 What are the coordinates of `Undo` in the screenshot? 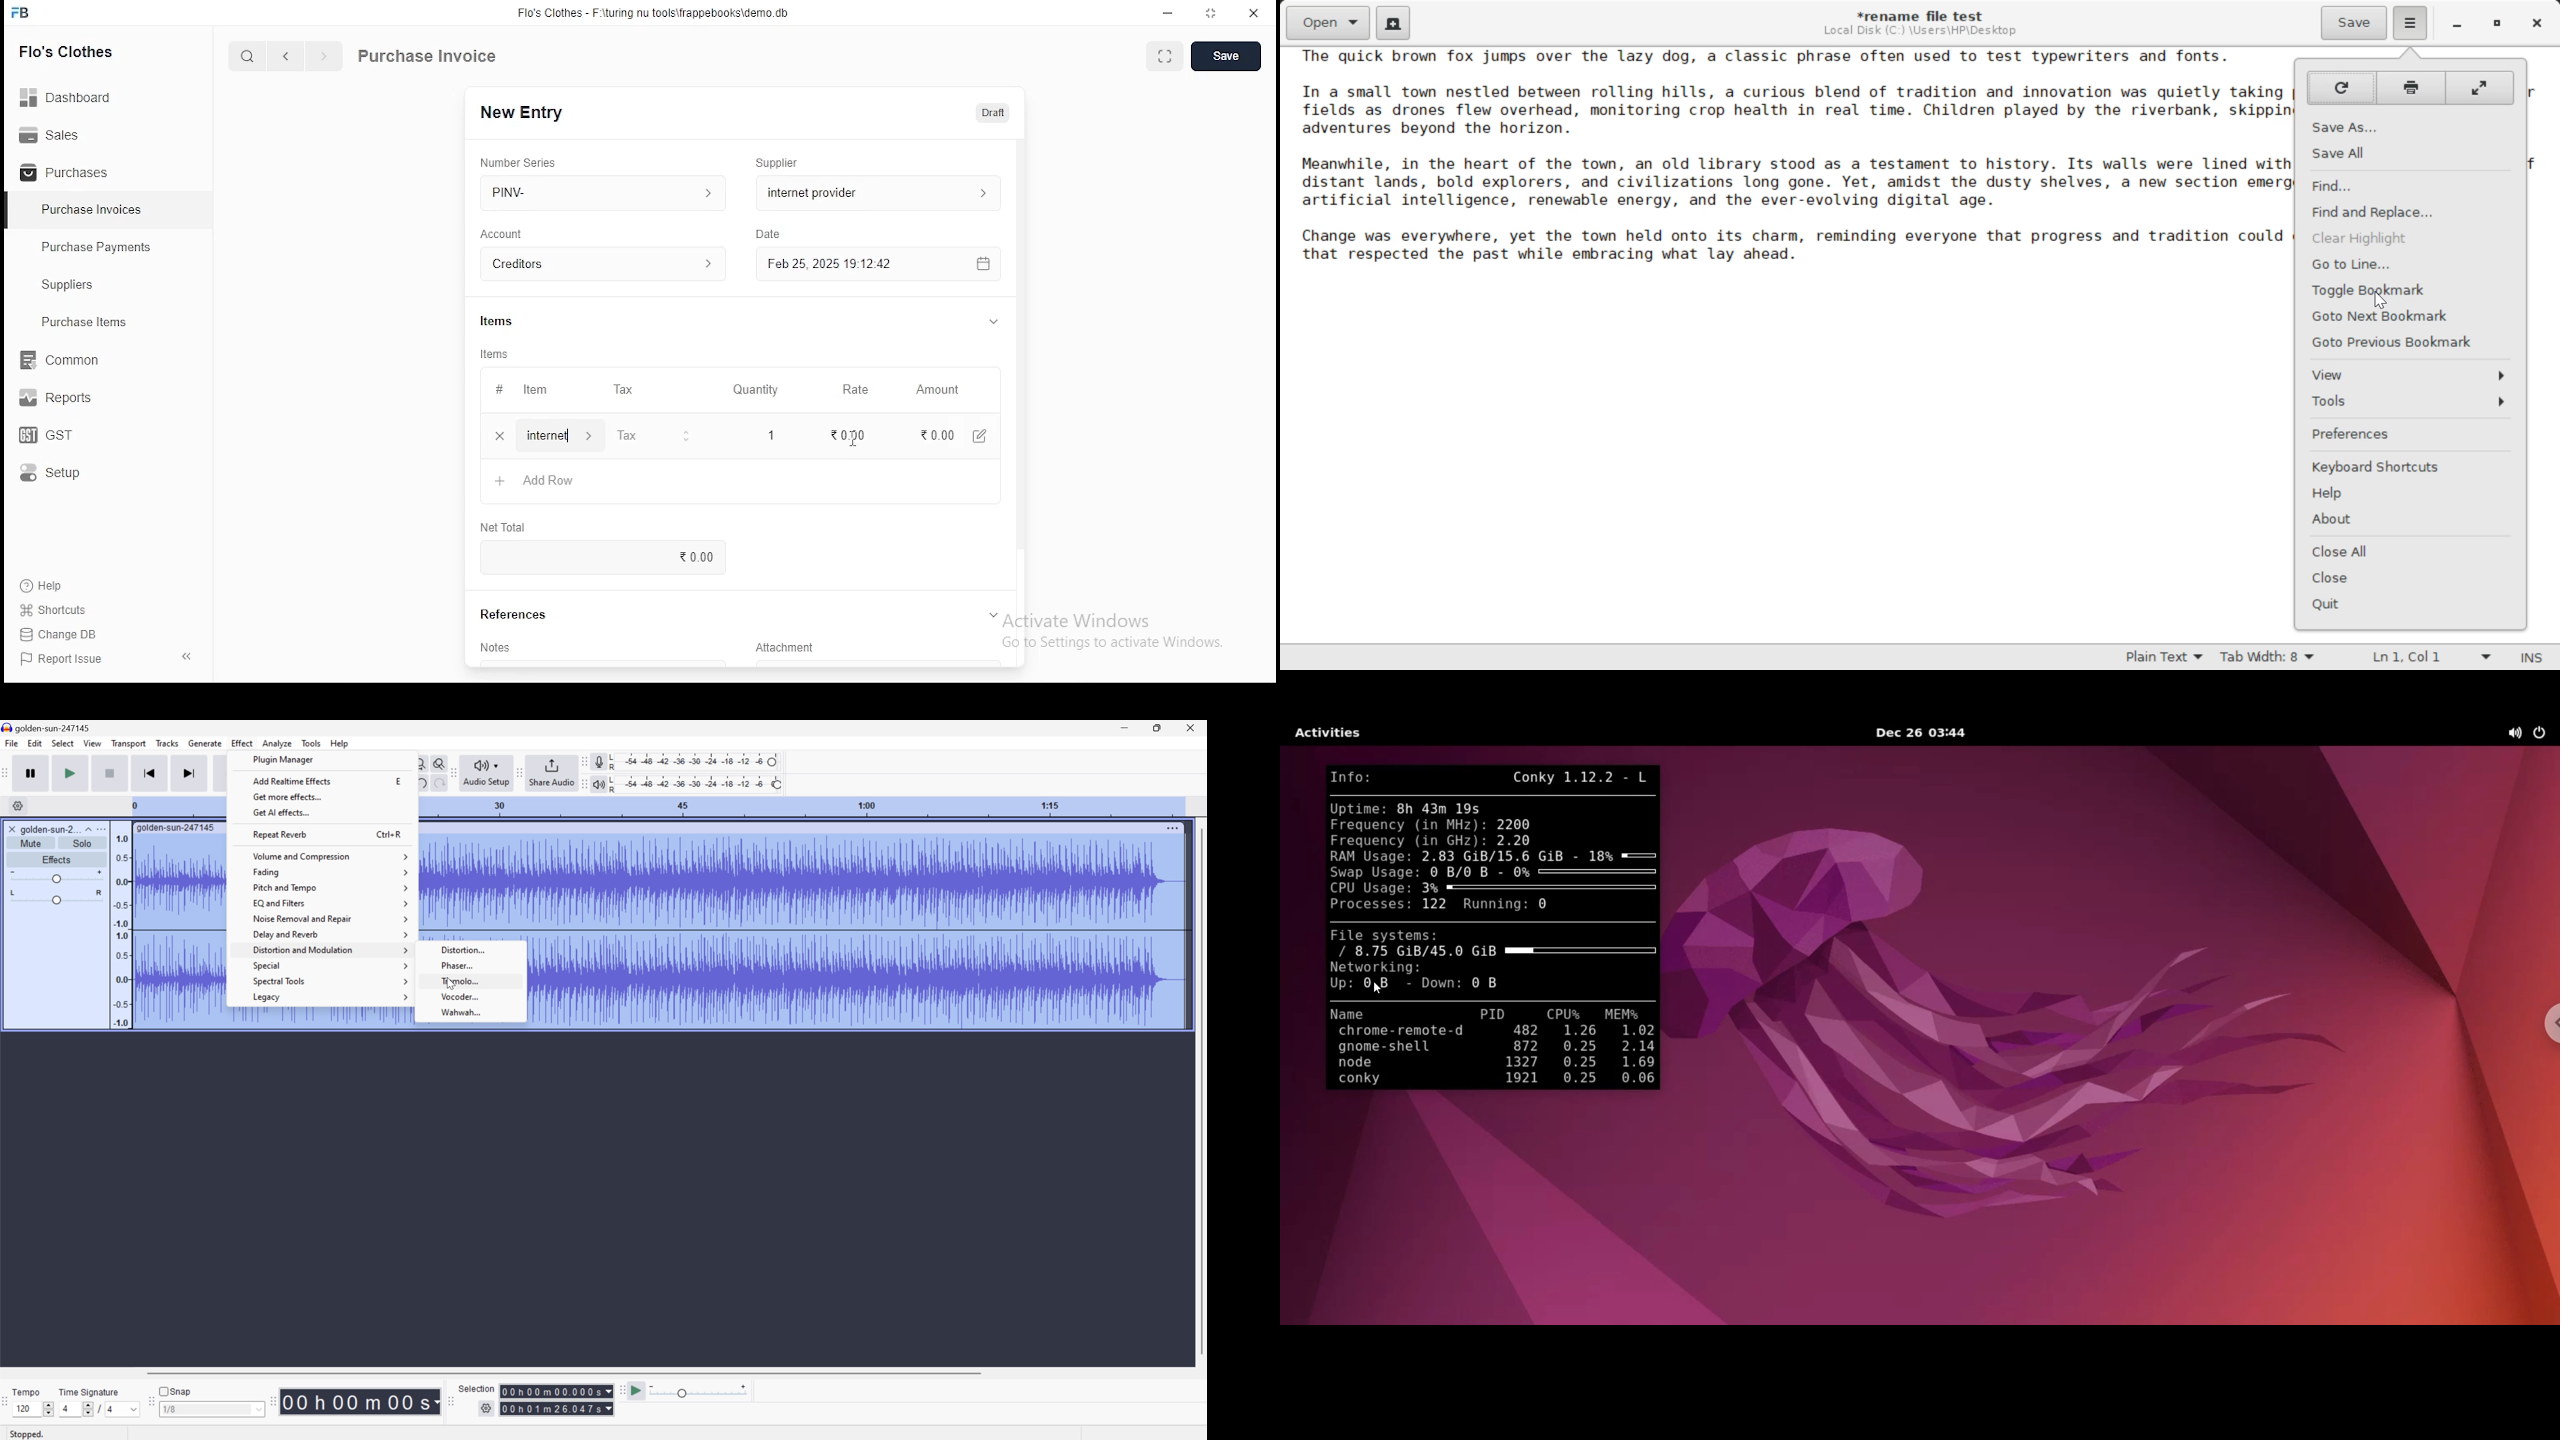 It's located at (421, 783).